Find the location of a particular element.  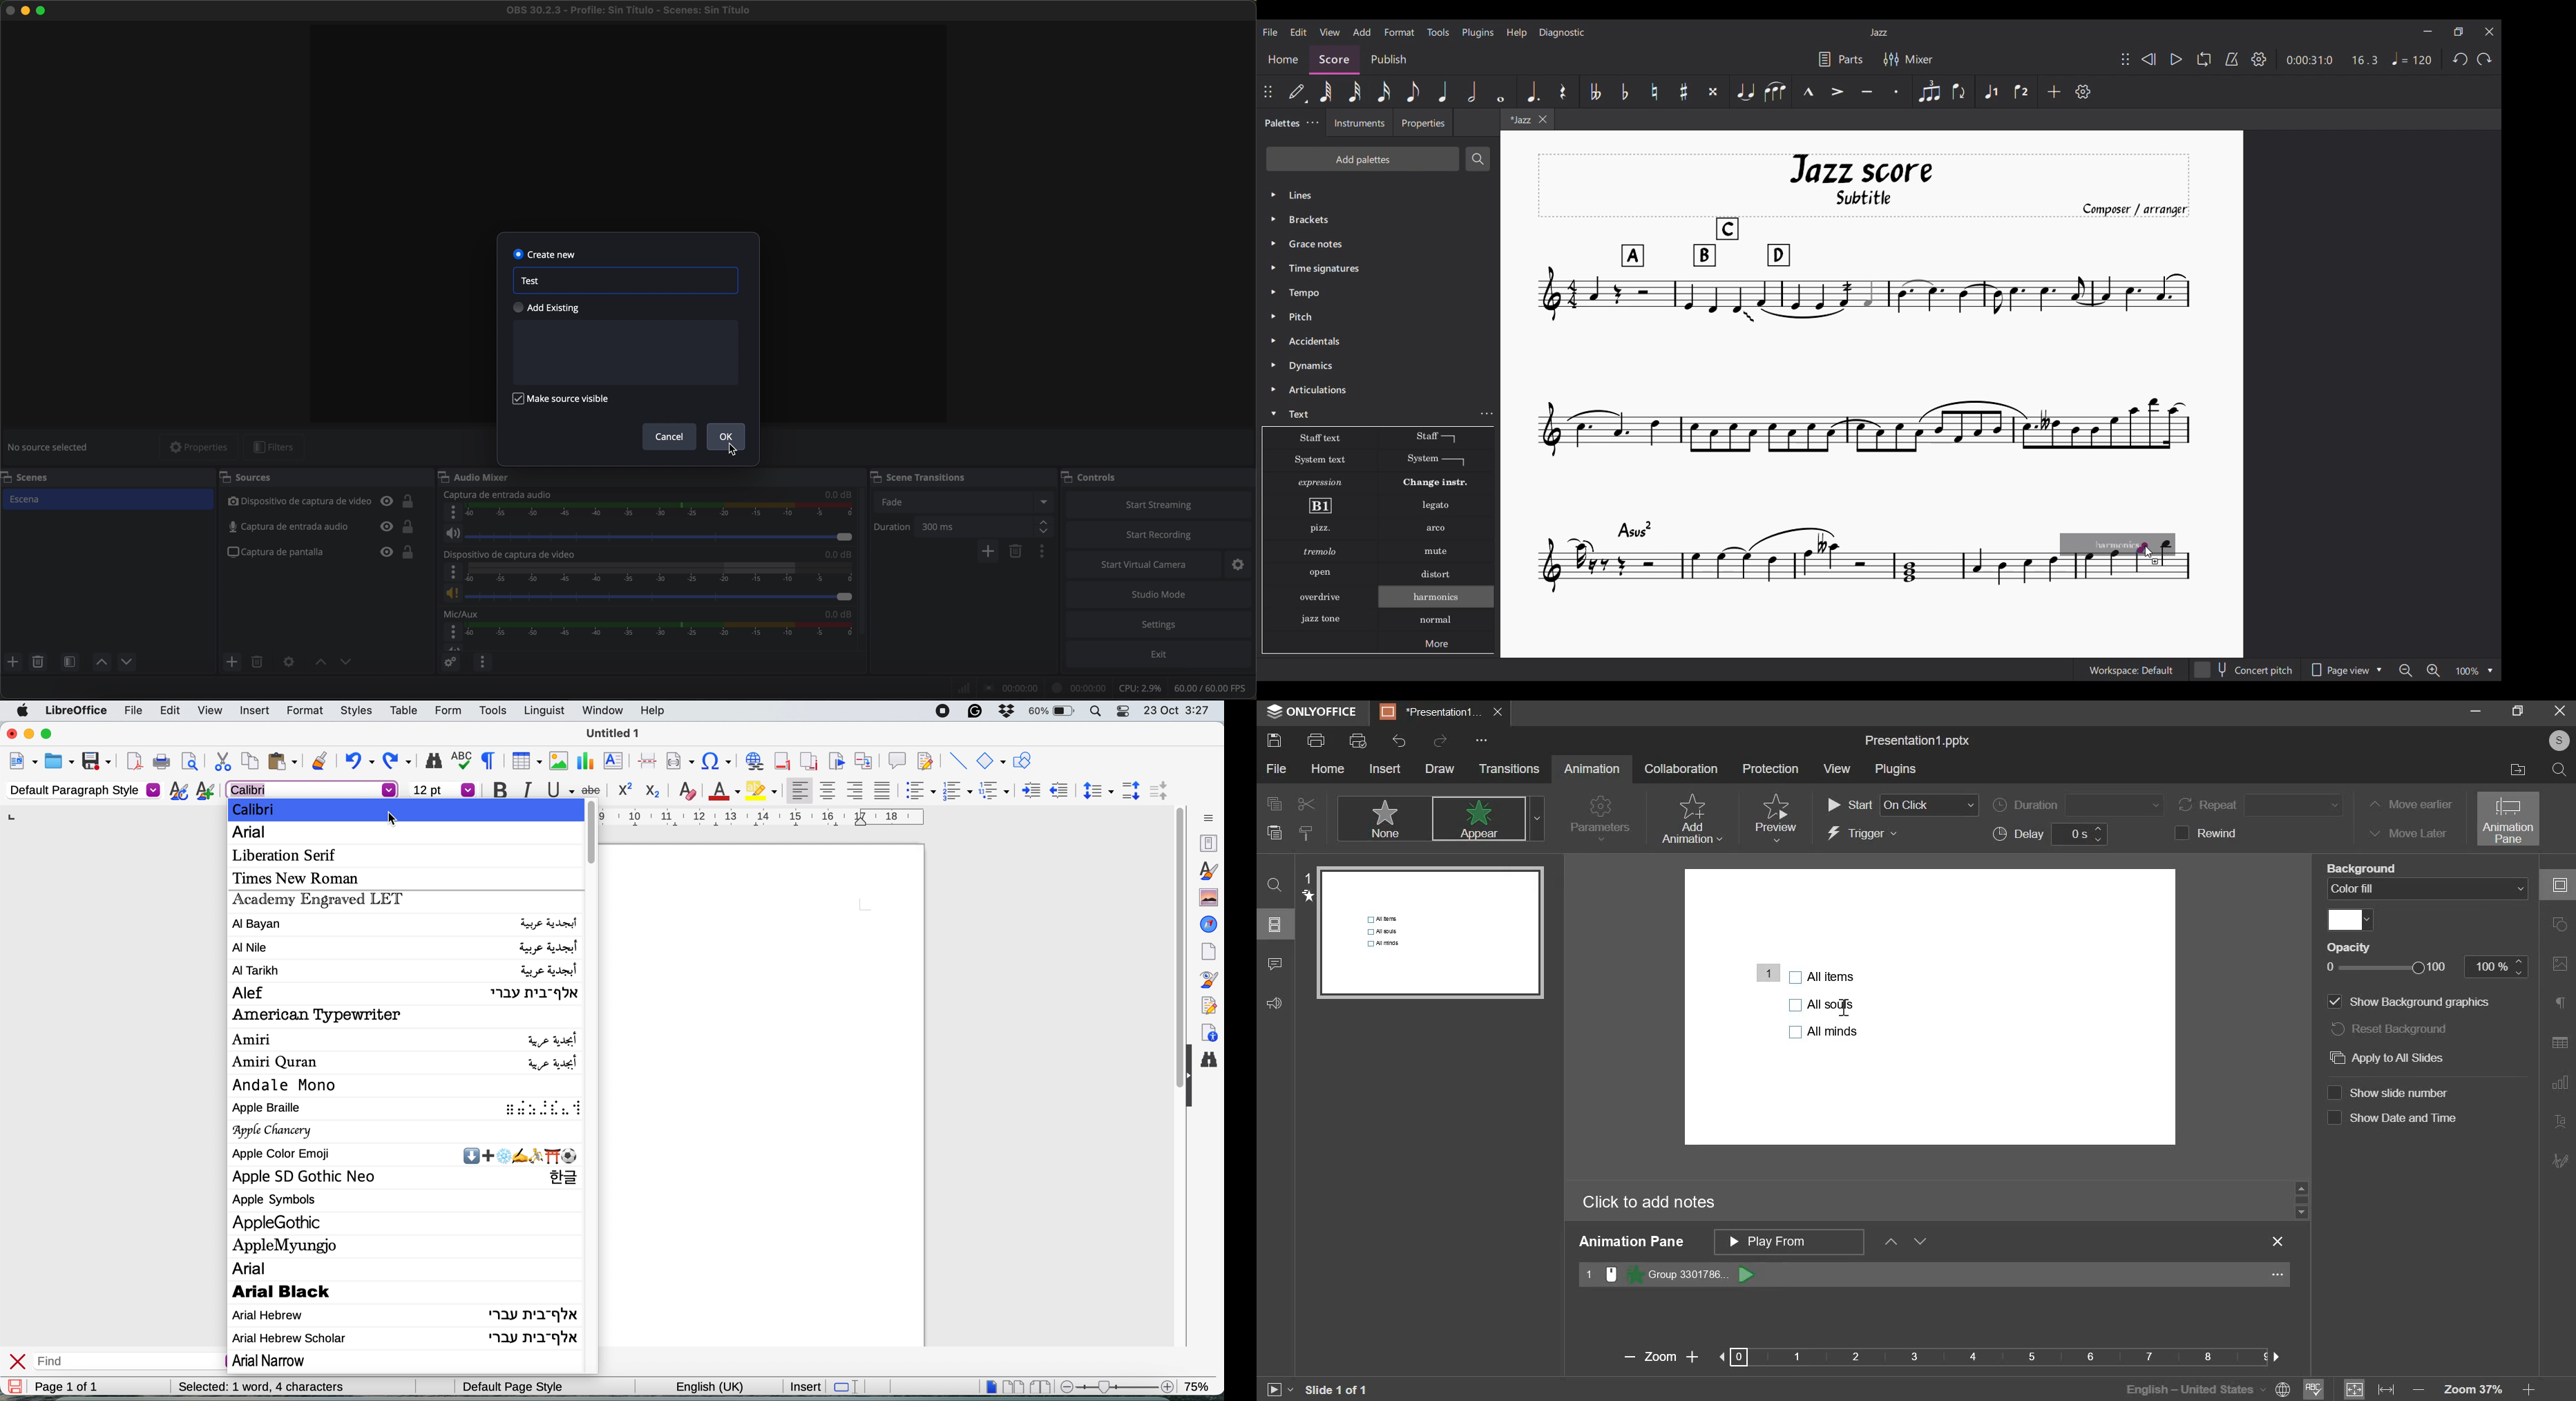

filters is located at coordinates (280, 448).